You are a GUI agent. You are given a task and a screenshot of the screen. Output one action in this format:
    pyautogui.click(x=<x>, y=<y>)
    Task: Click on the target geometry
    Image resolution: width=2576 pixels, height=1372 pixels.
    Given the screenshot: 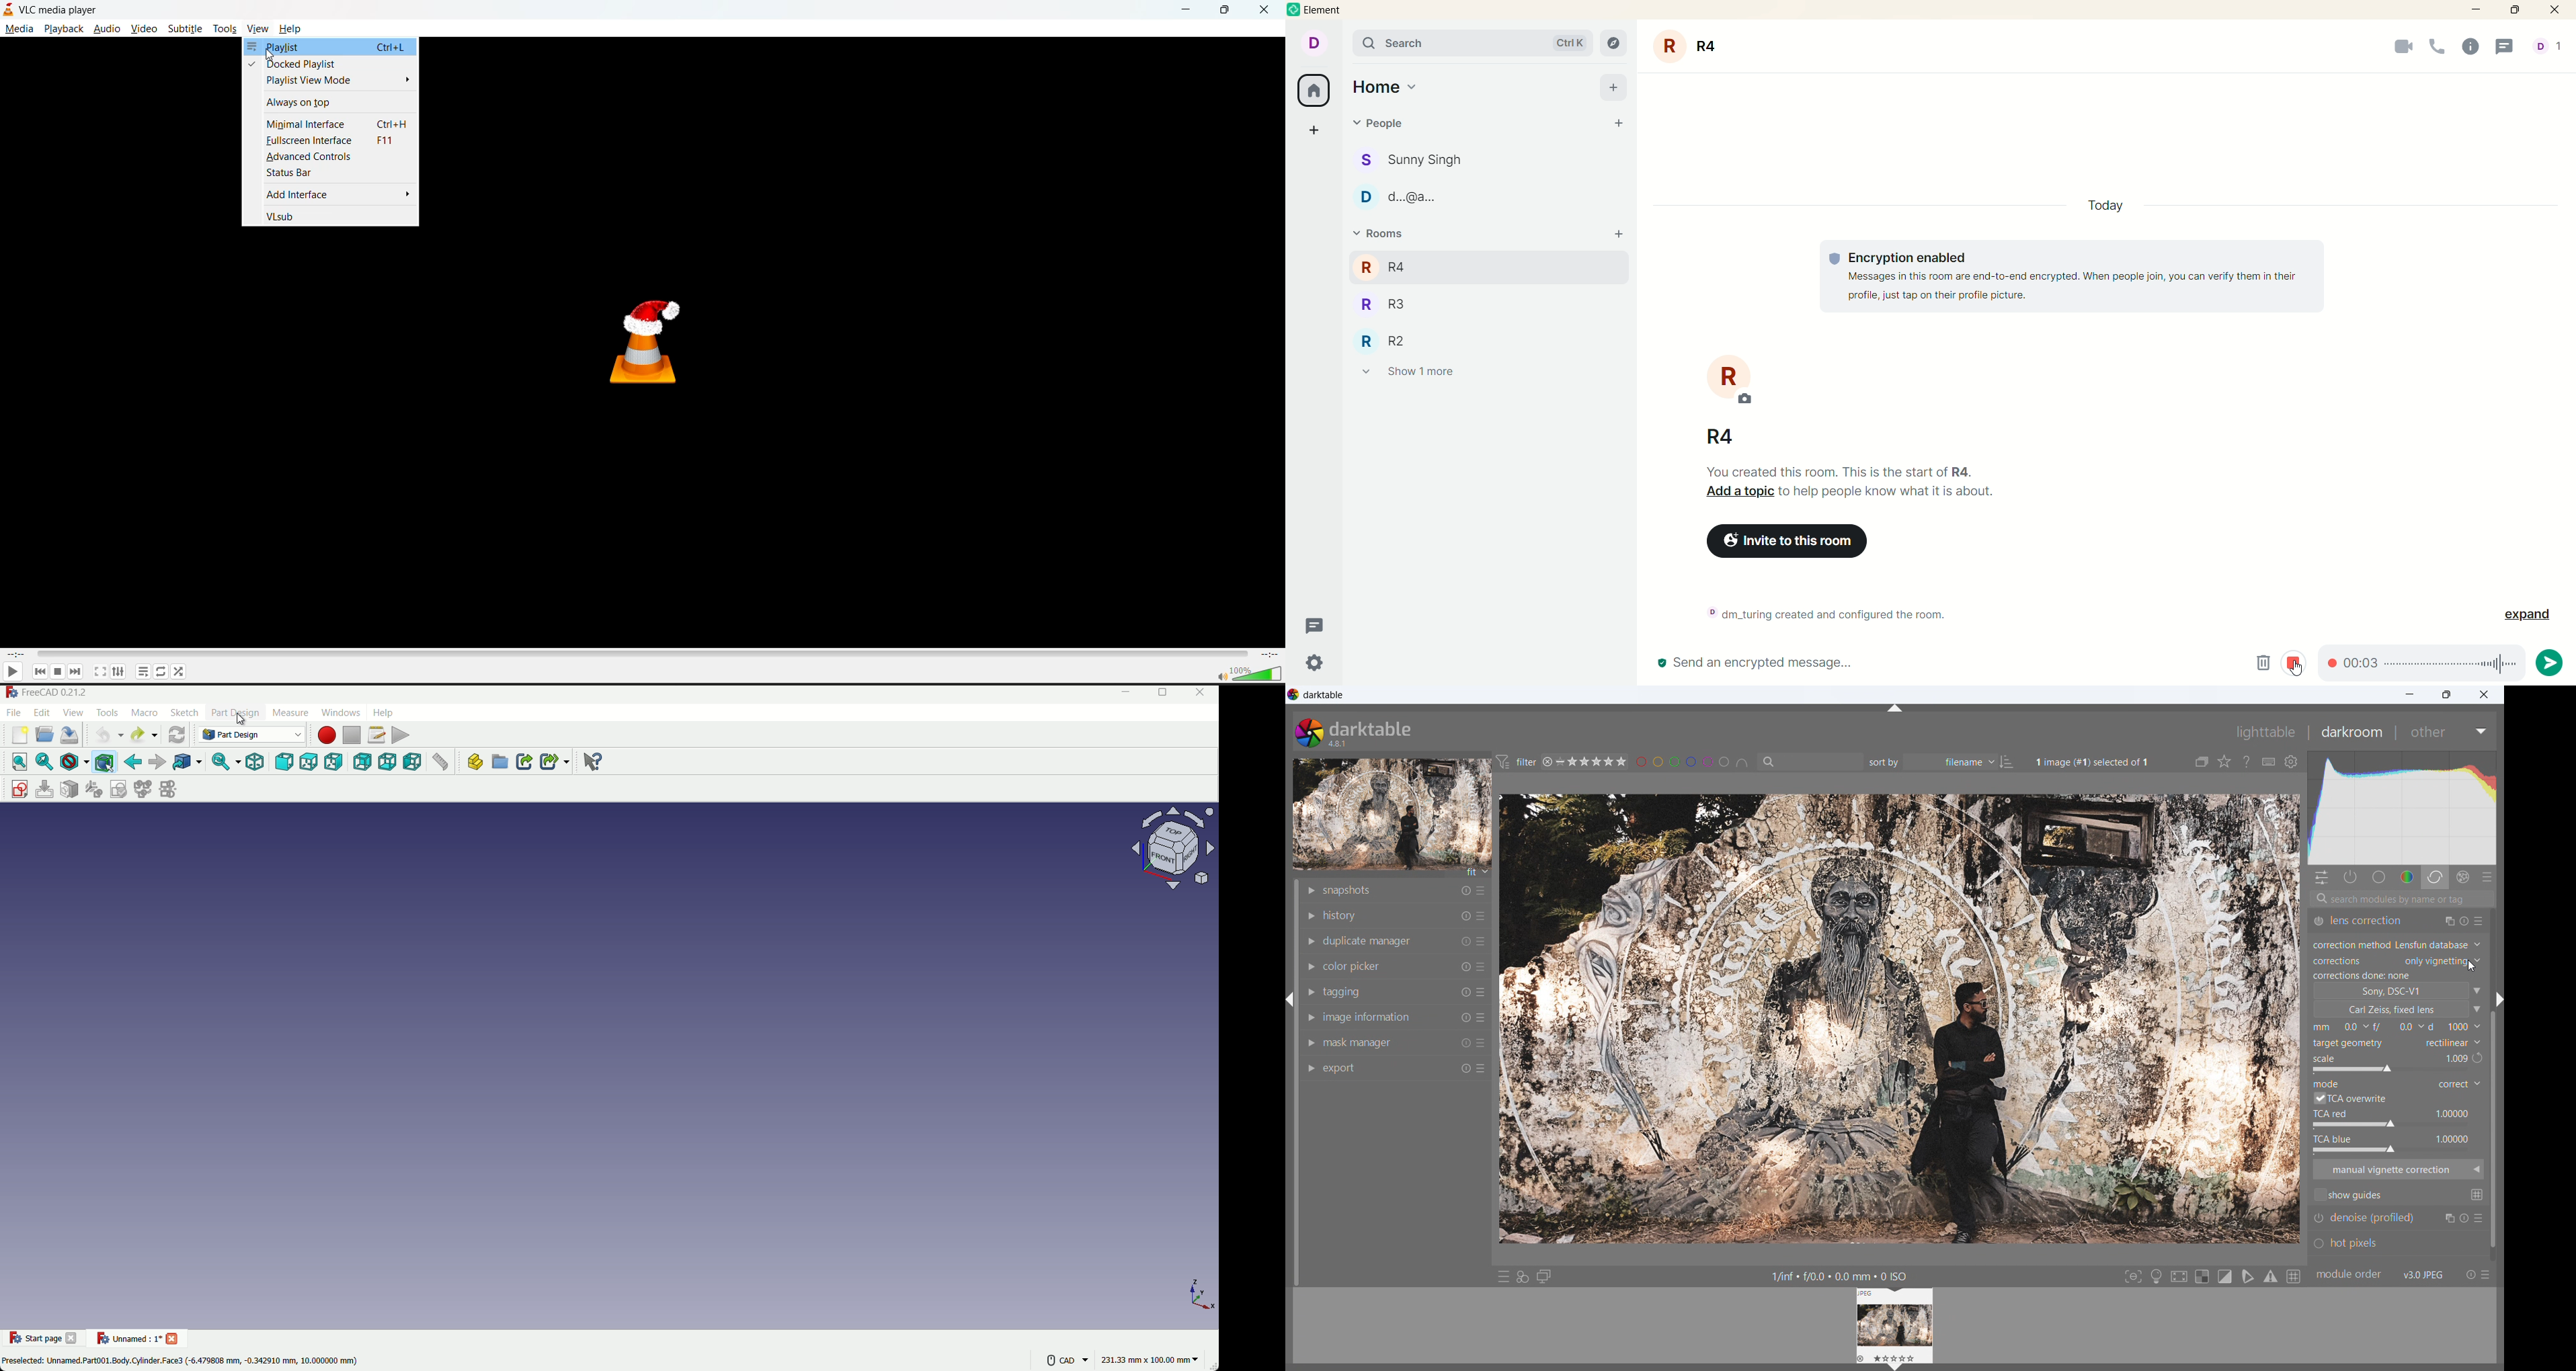 What is the action you would take?
    pyautogui.click(x=2351, y=1043)
    